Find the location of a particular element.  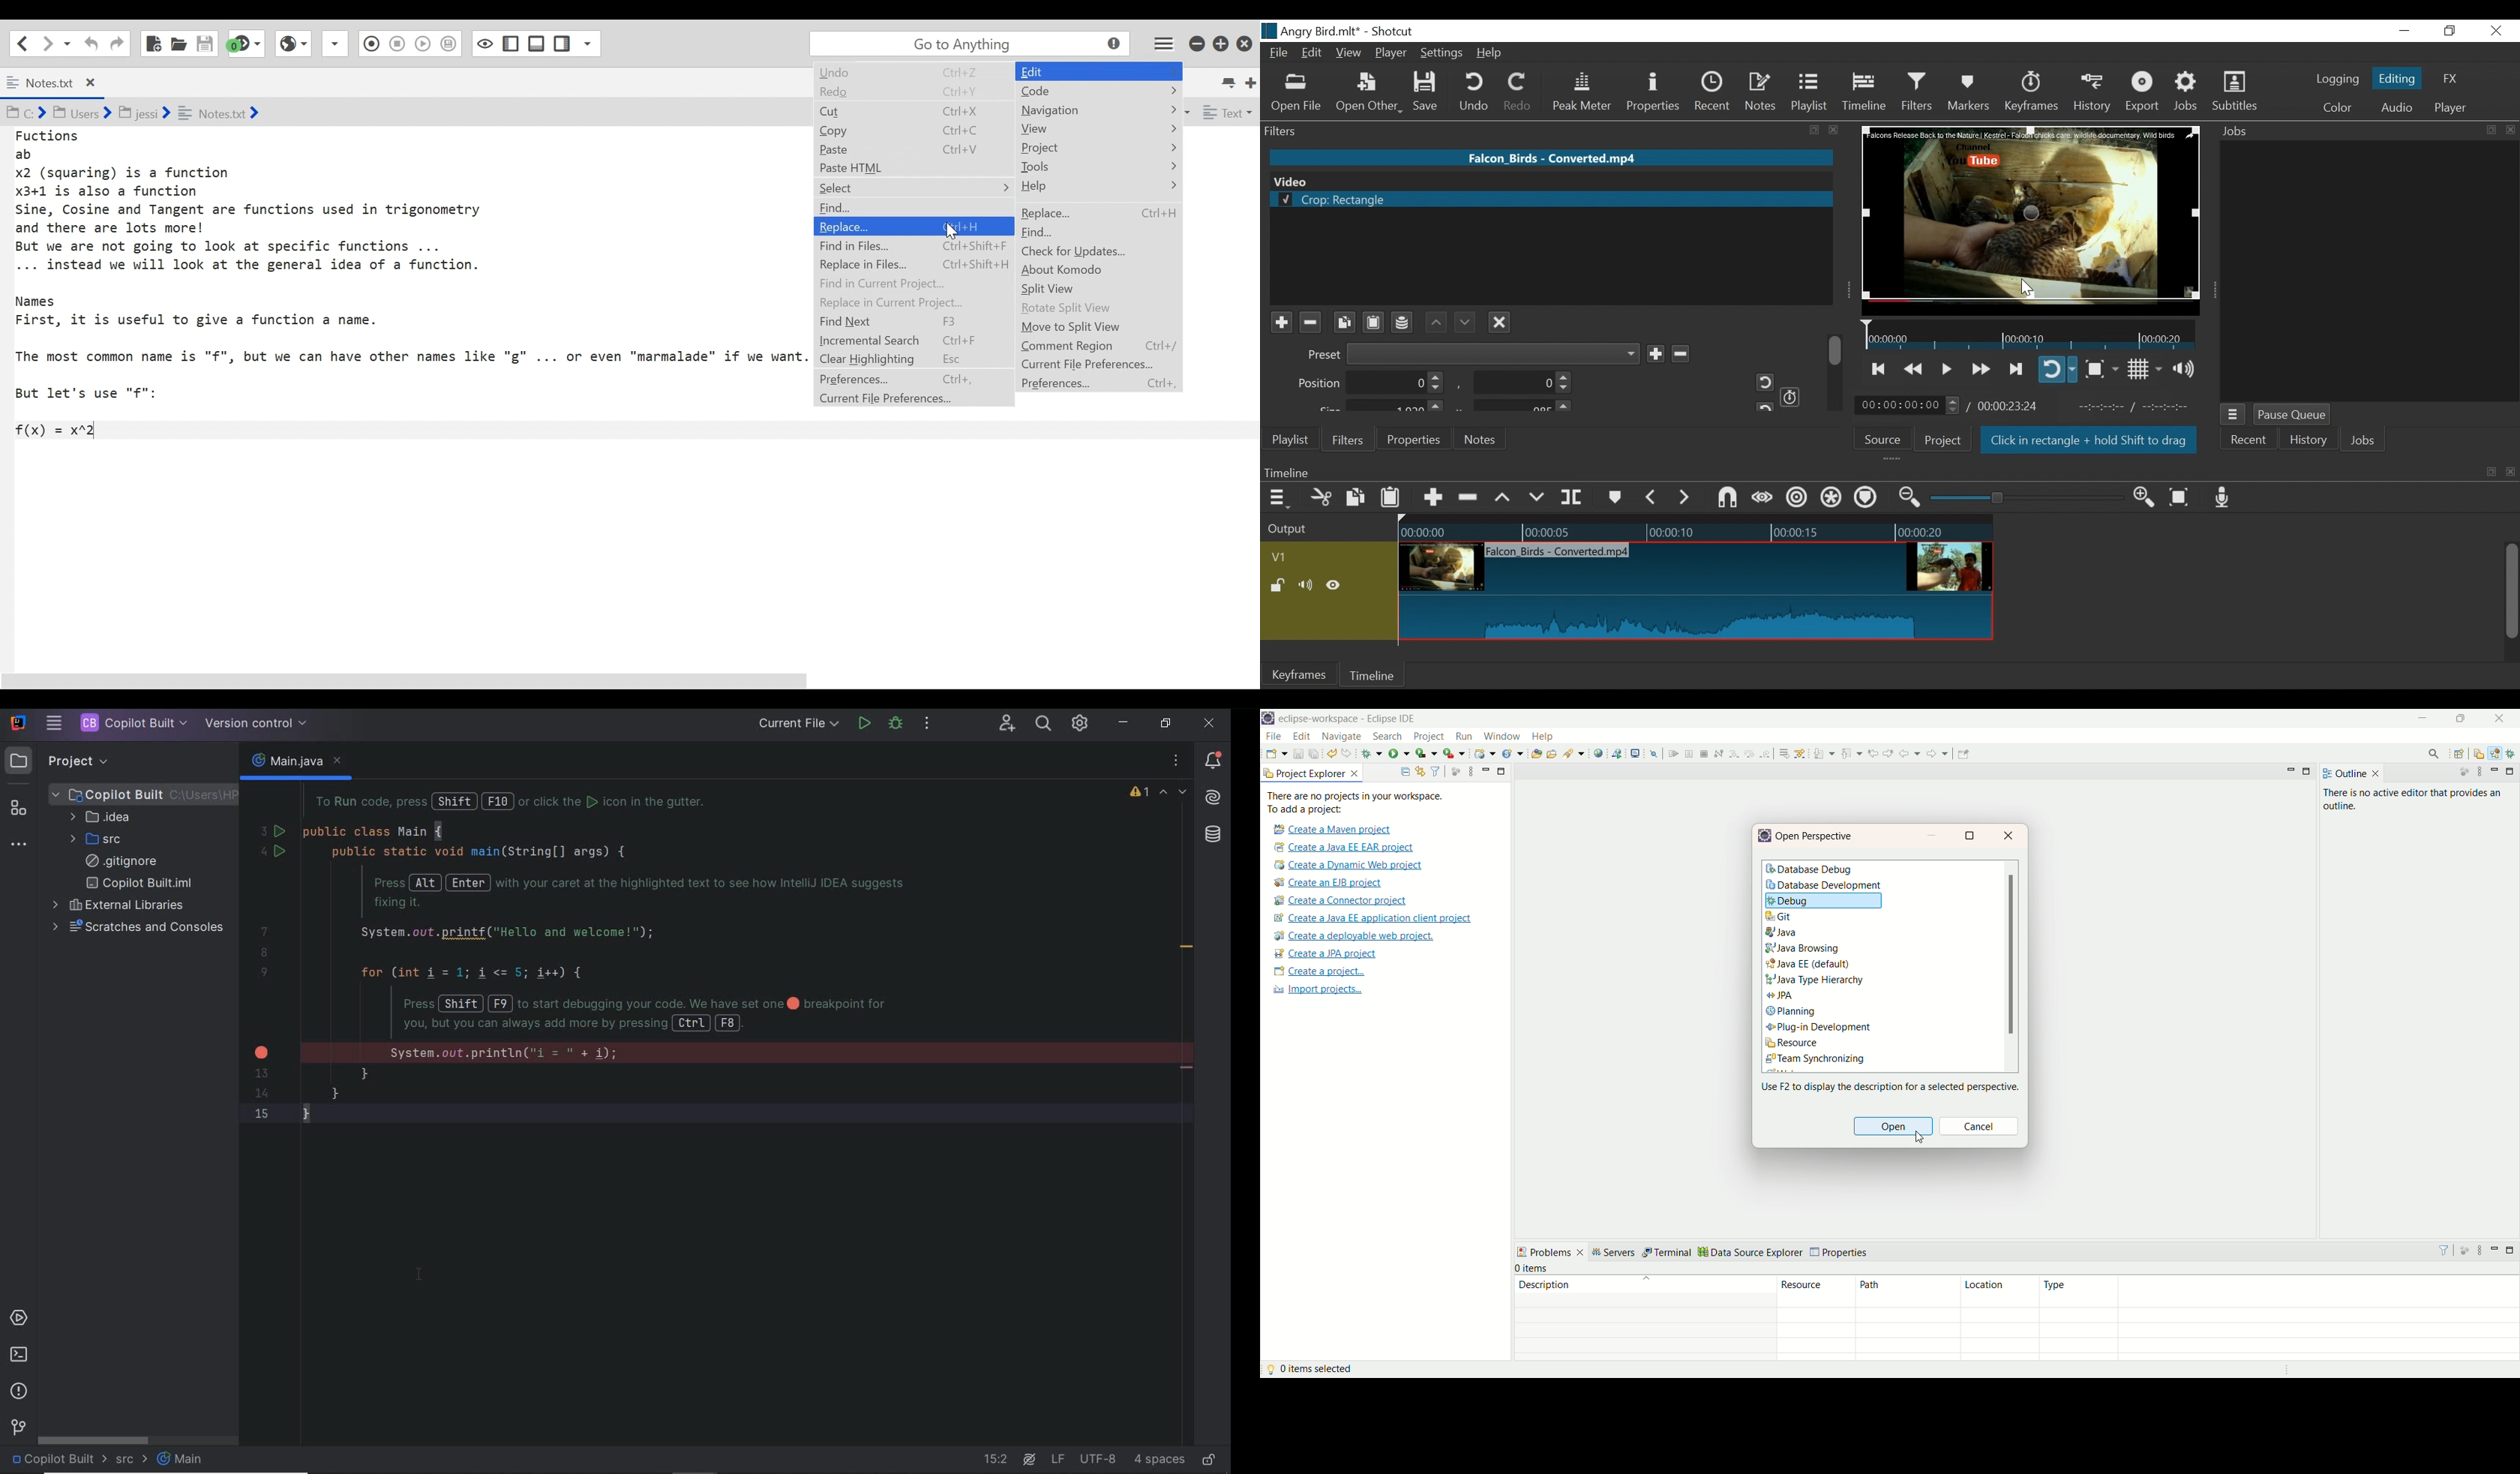

Timeline is located at coordinates (1374, 675).